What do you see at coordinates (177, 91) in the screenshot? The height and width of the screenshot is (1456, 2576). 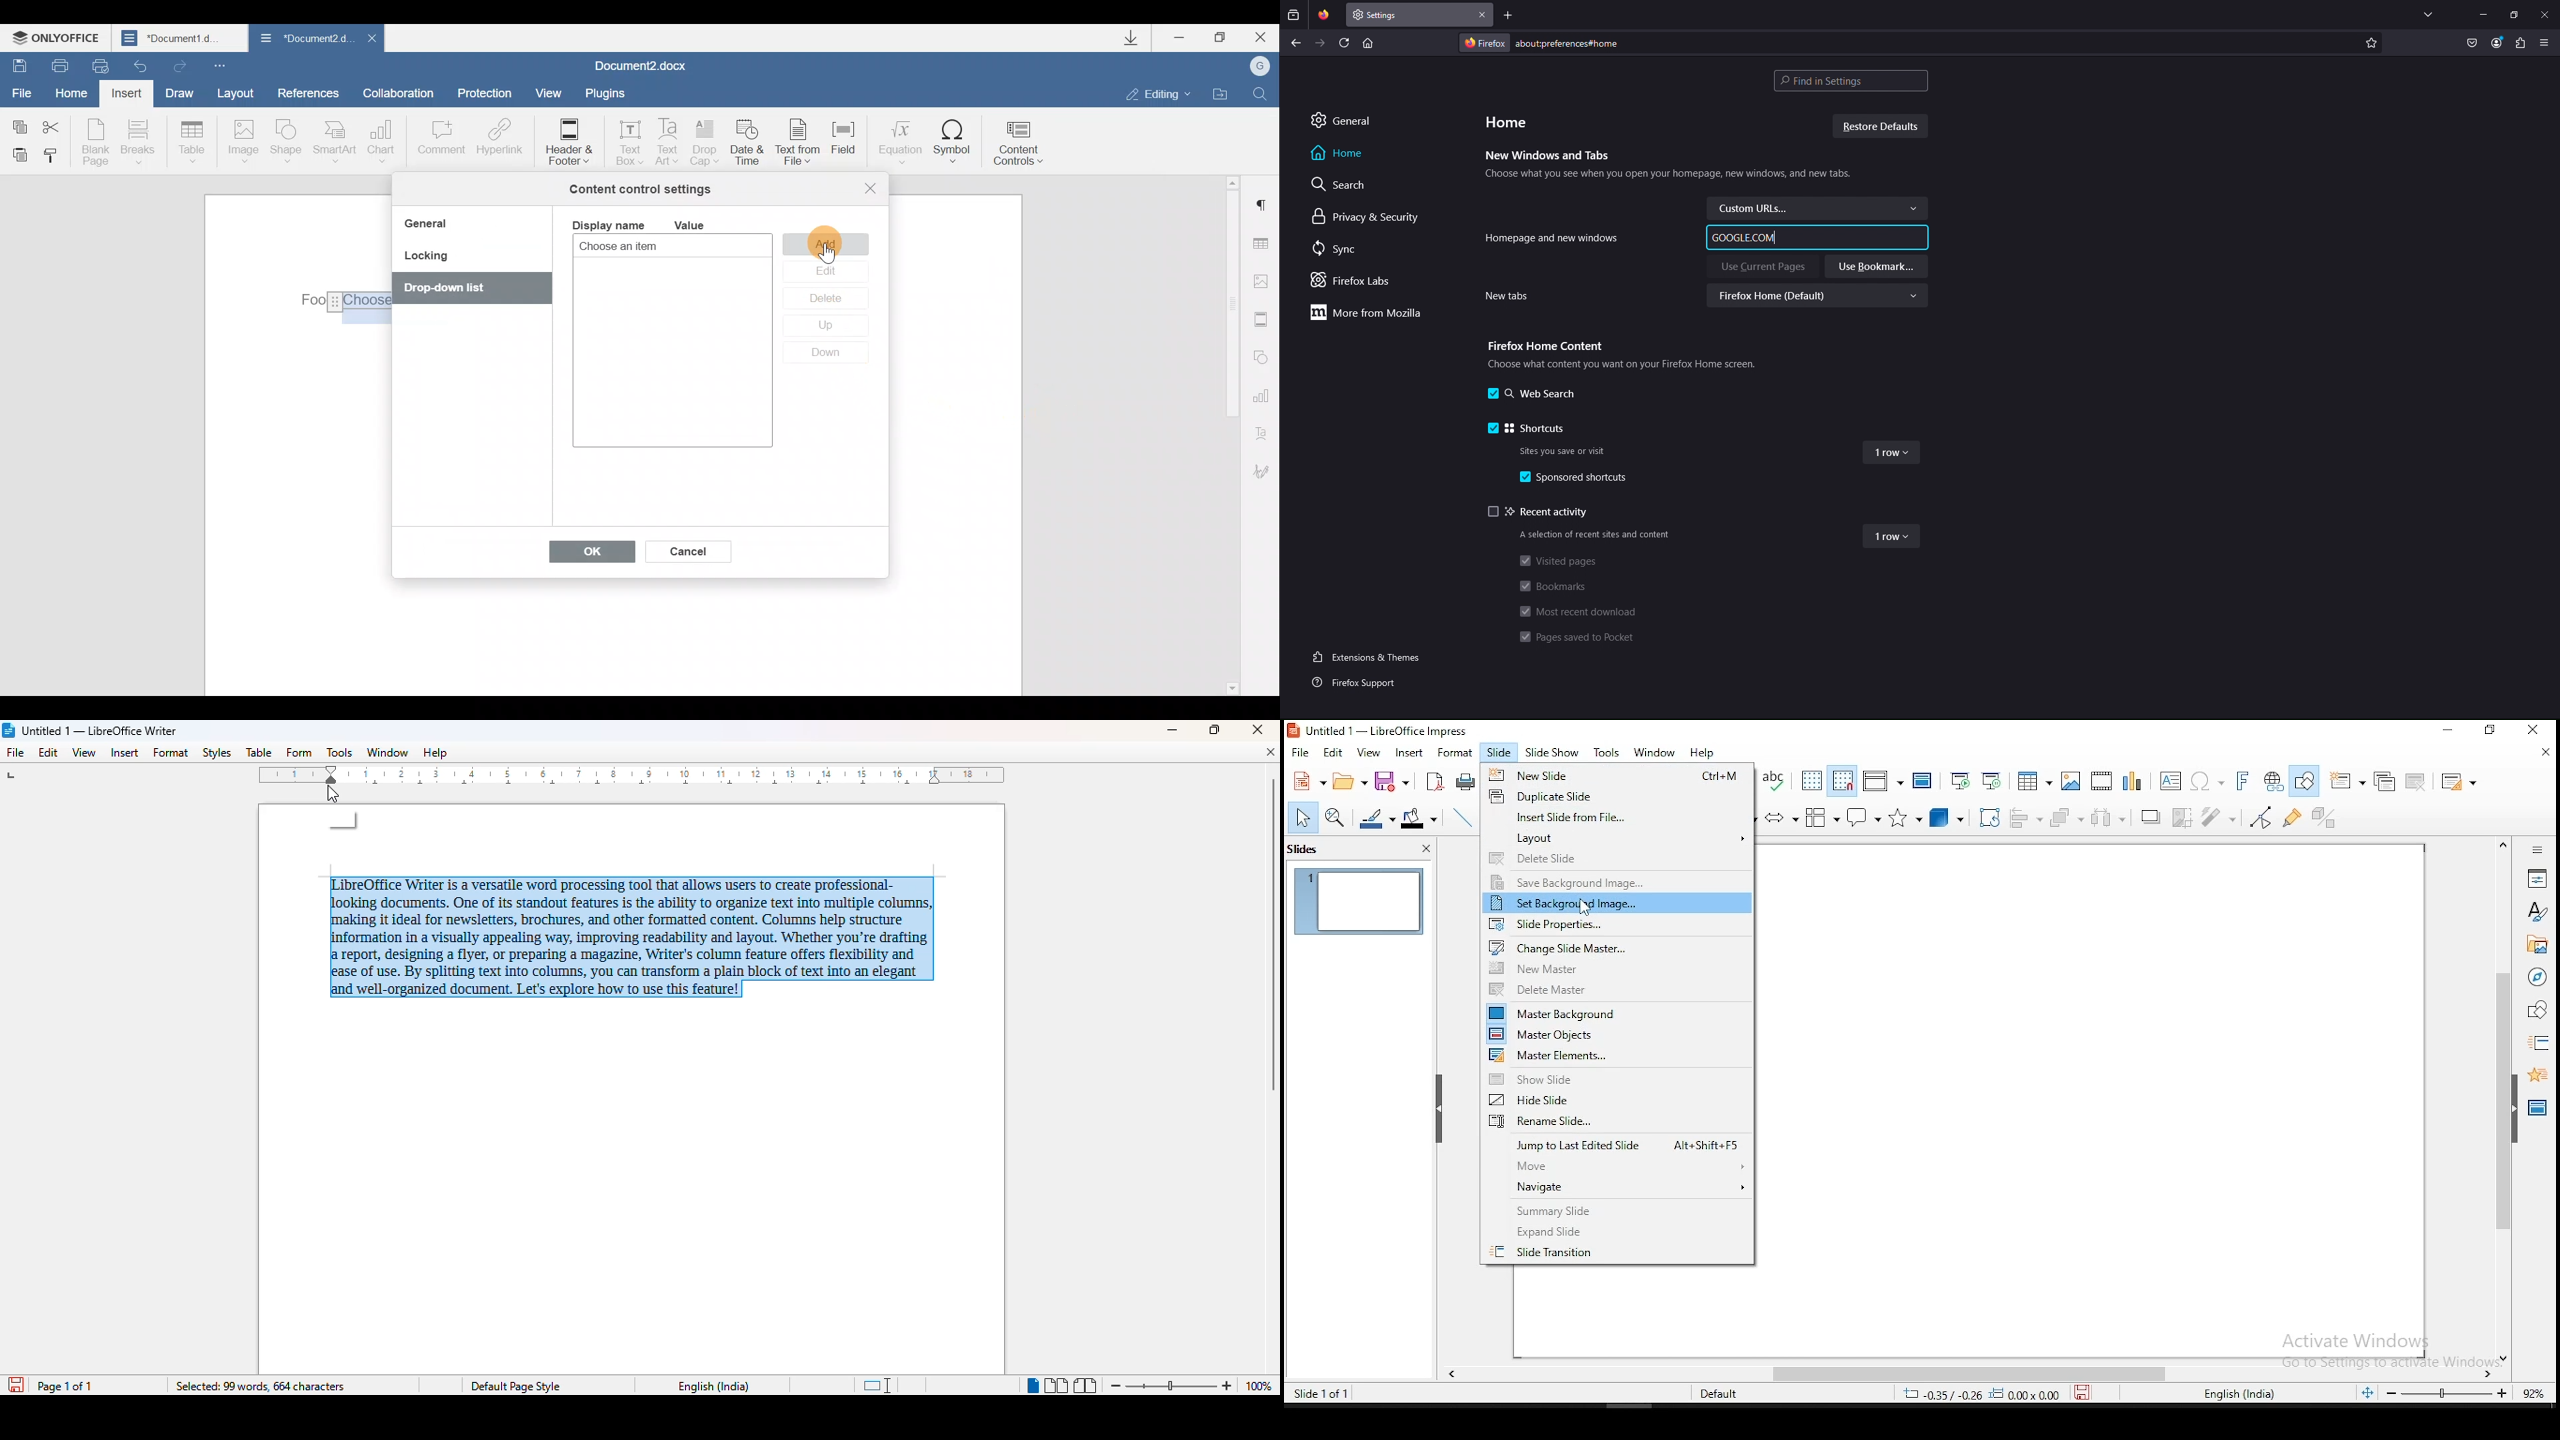 I see `Draw` at bounding box center [177, 91].